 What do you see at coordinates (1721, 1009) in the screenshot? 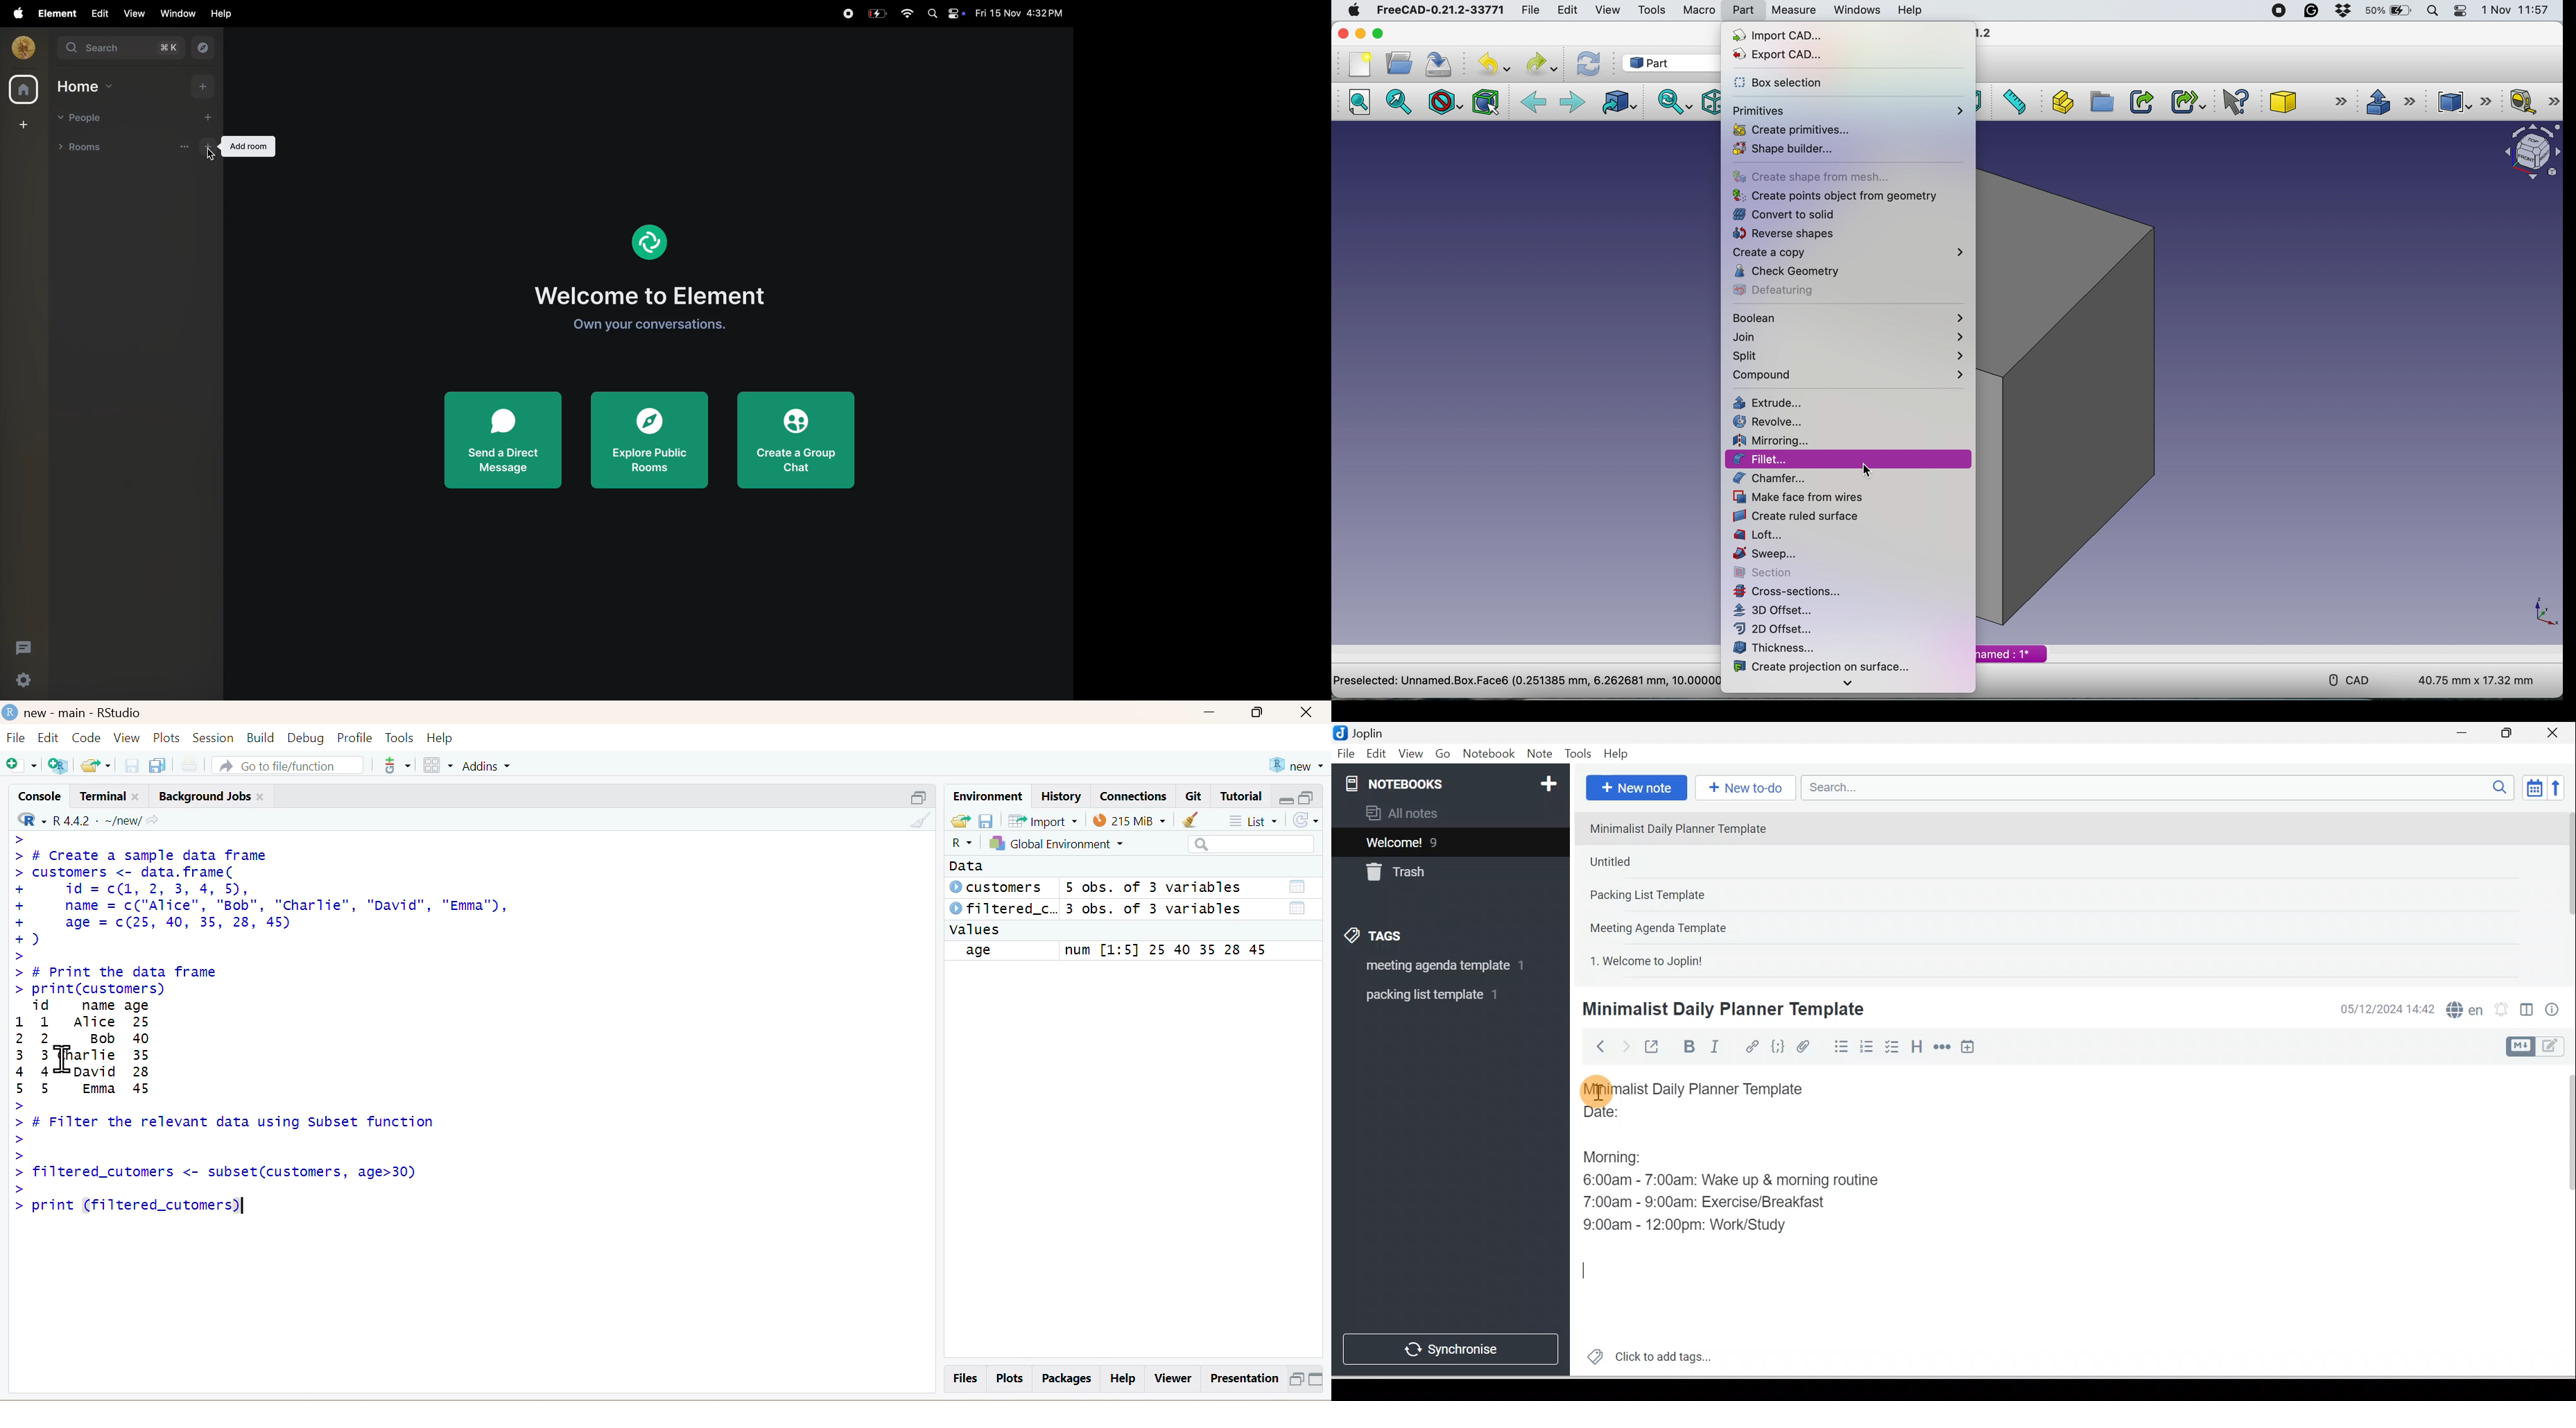
I see `Minimalist Daily Planner Template` at bounding box center [1721, 1009].